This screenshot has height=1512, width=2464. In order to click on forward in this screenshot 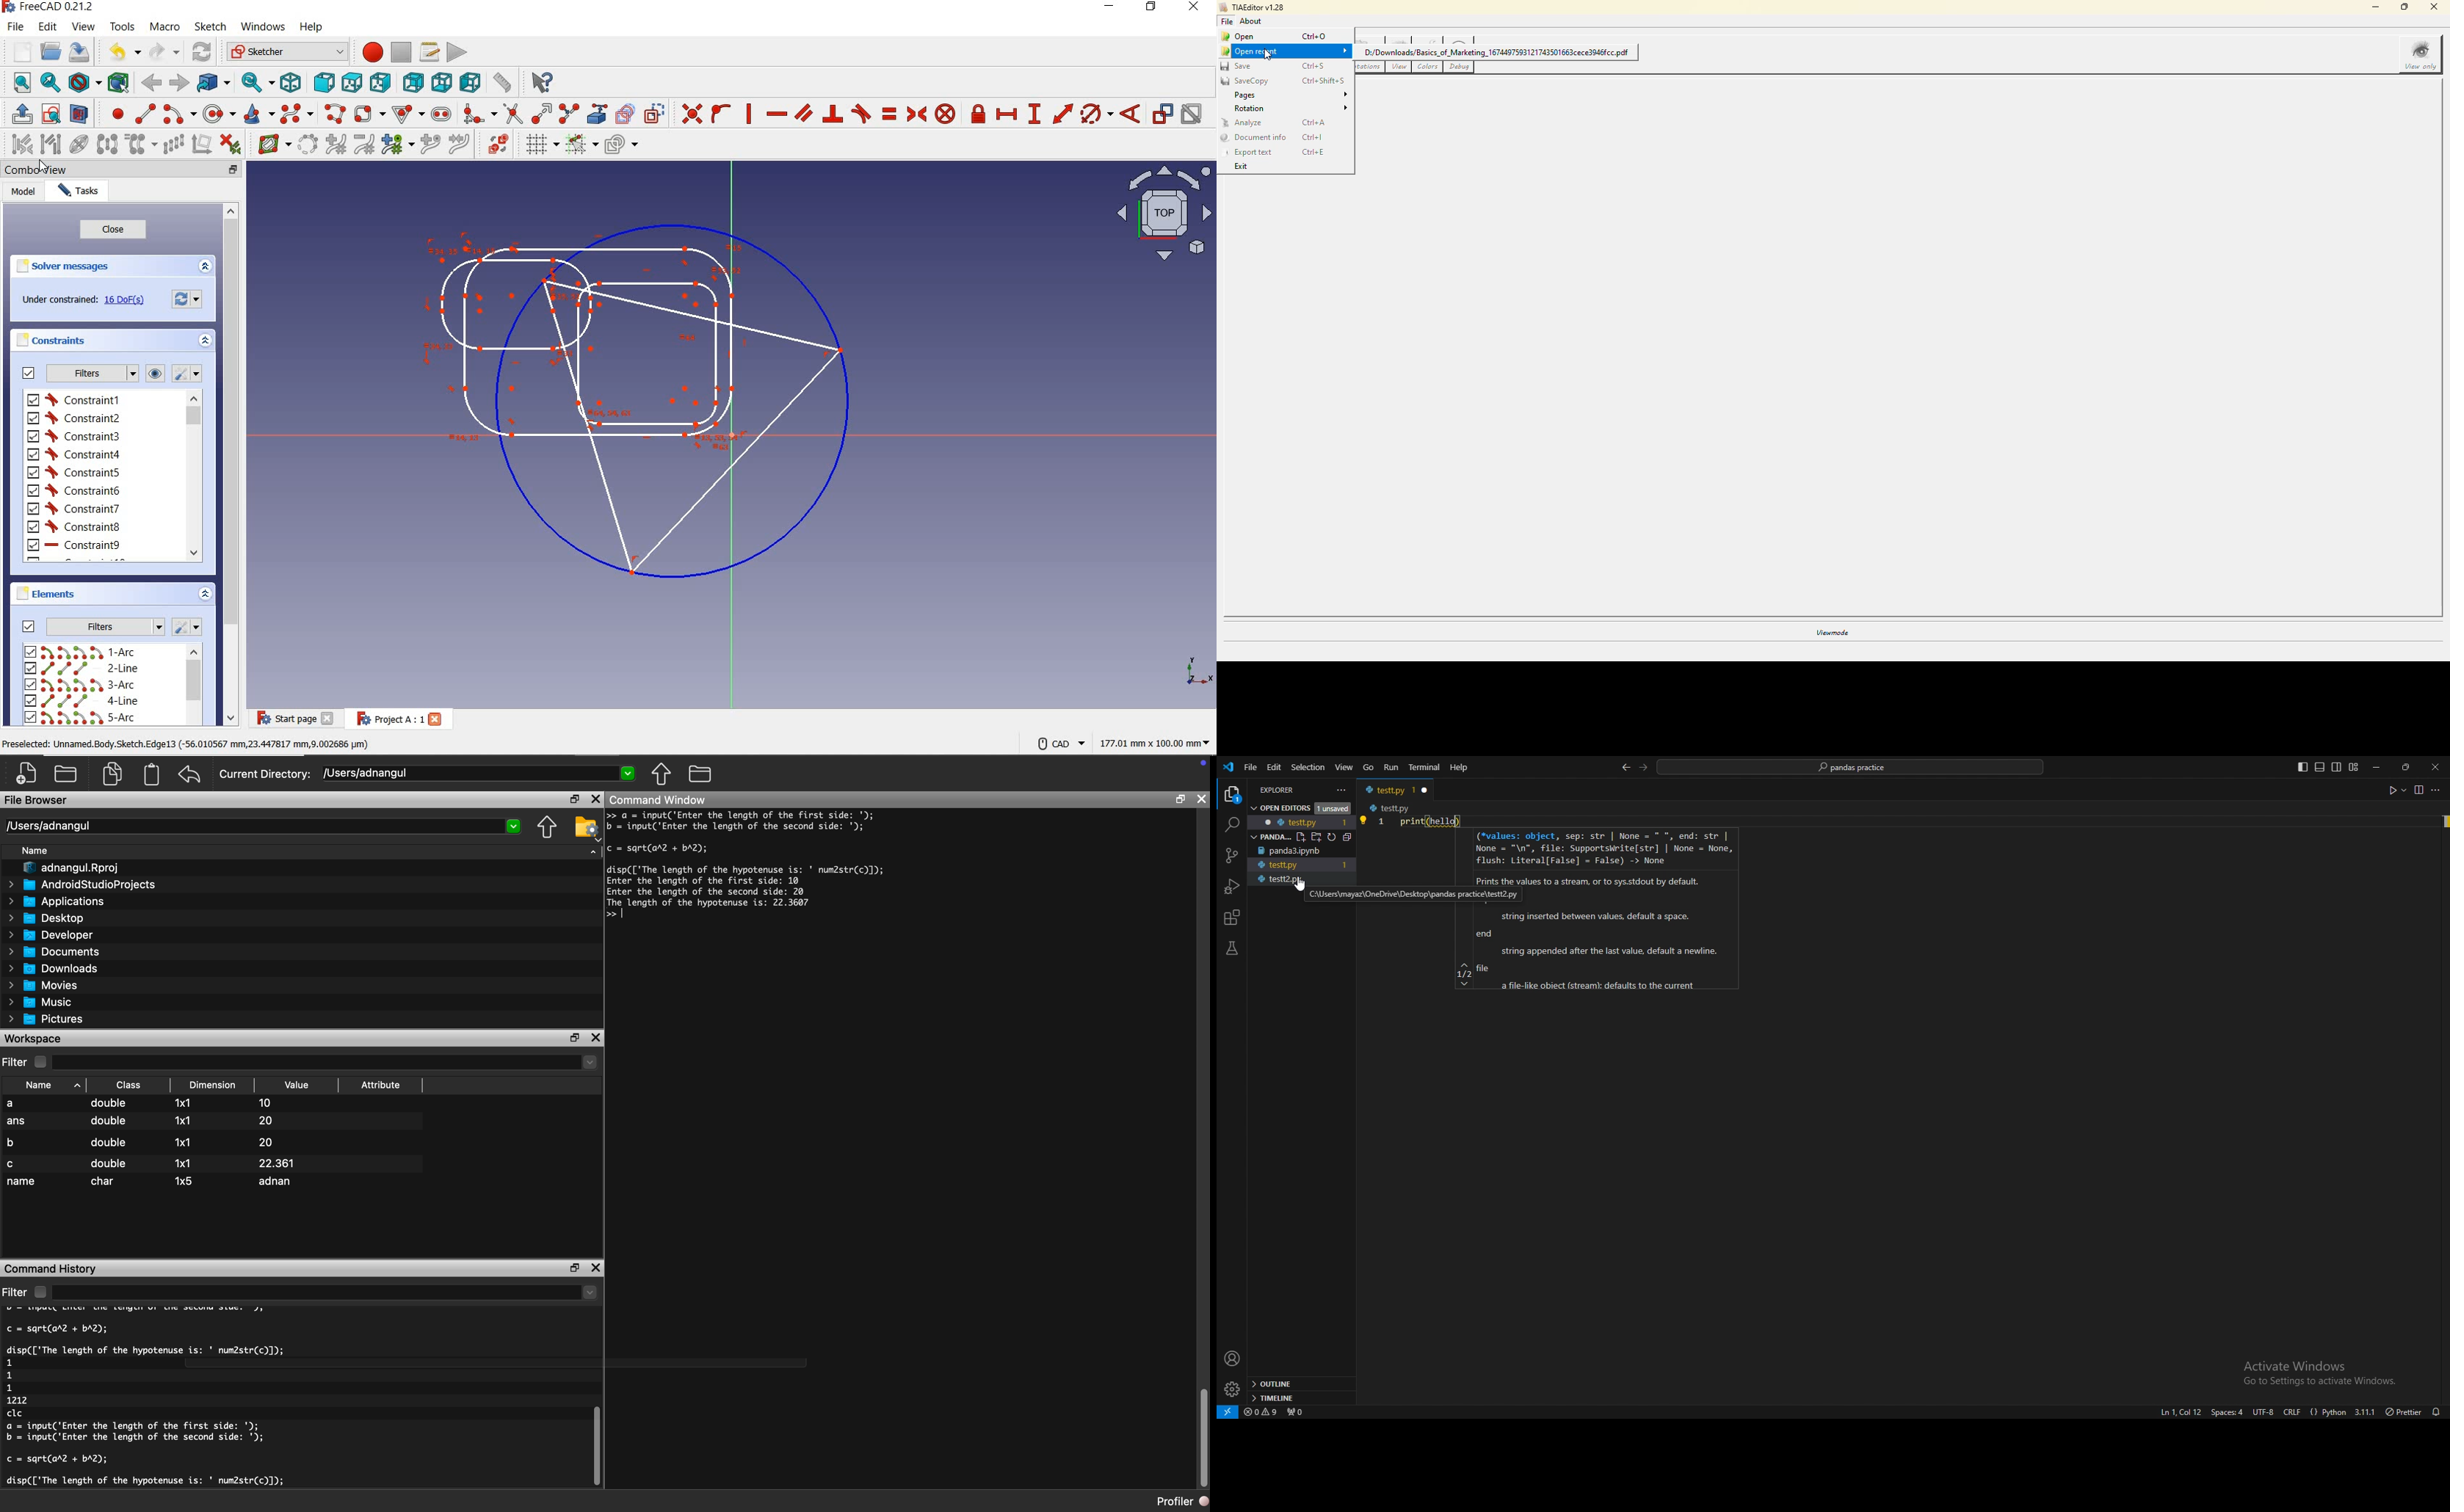, I will do `click(178, 82)`.